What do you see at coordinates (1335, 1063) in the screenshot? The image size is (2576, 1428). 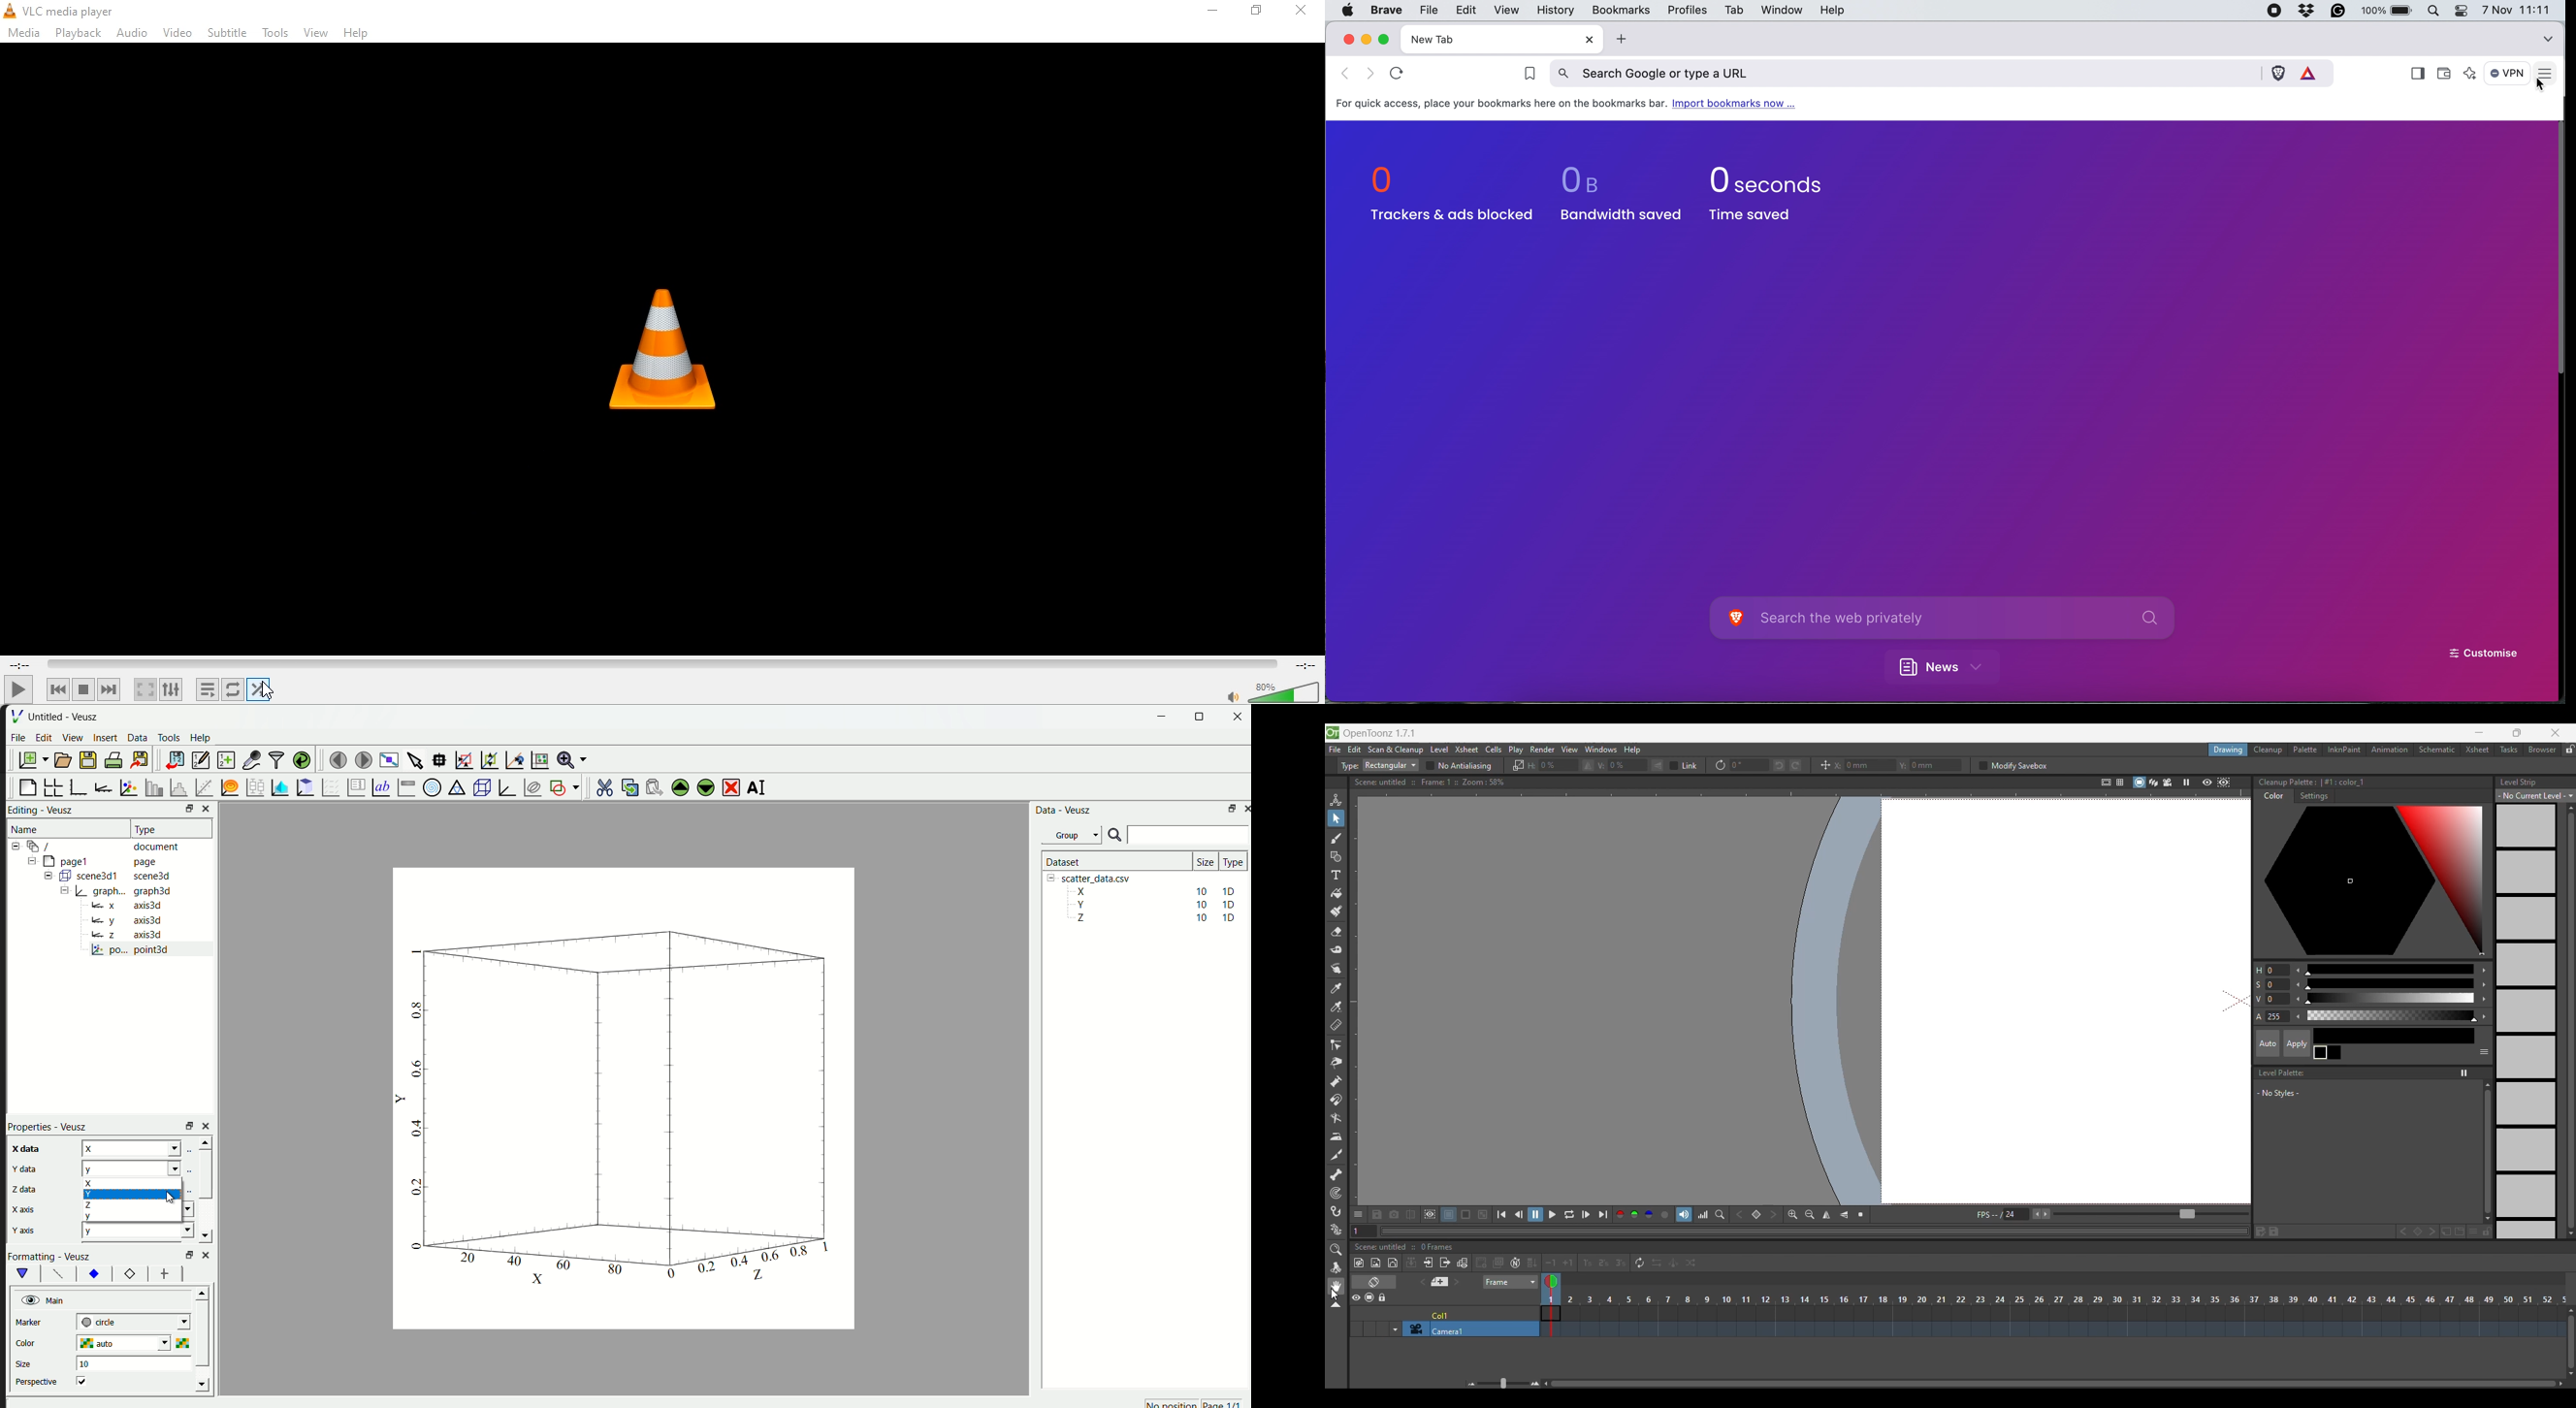 I see `Pinch tool` at bounding box center [1335, 1063].